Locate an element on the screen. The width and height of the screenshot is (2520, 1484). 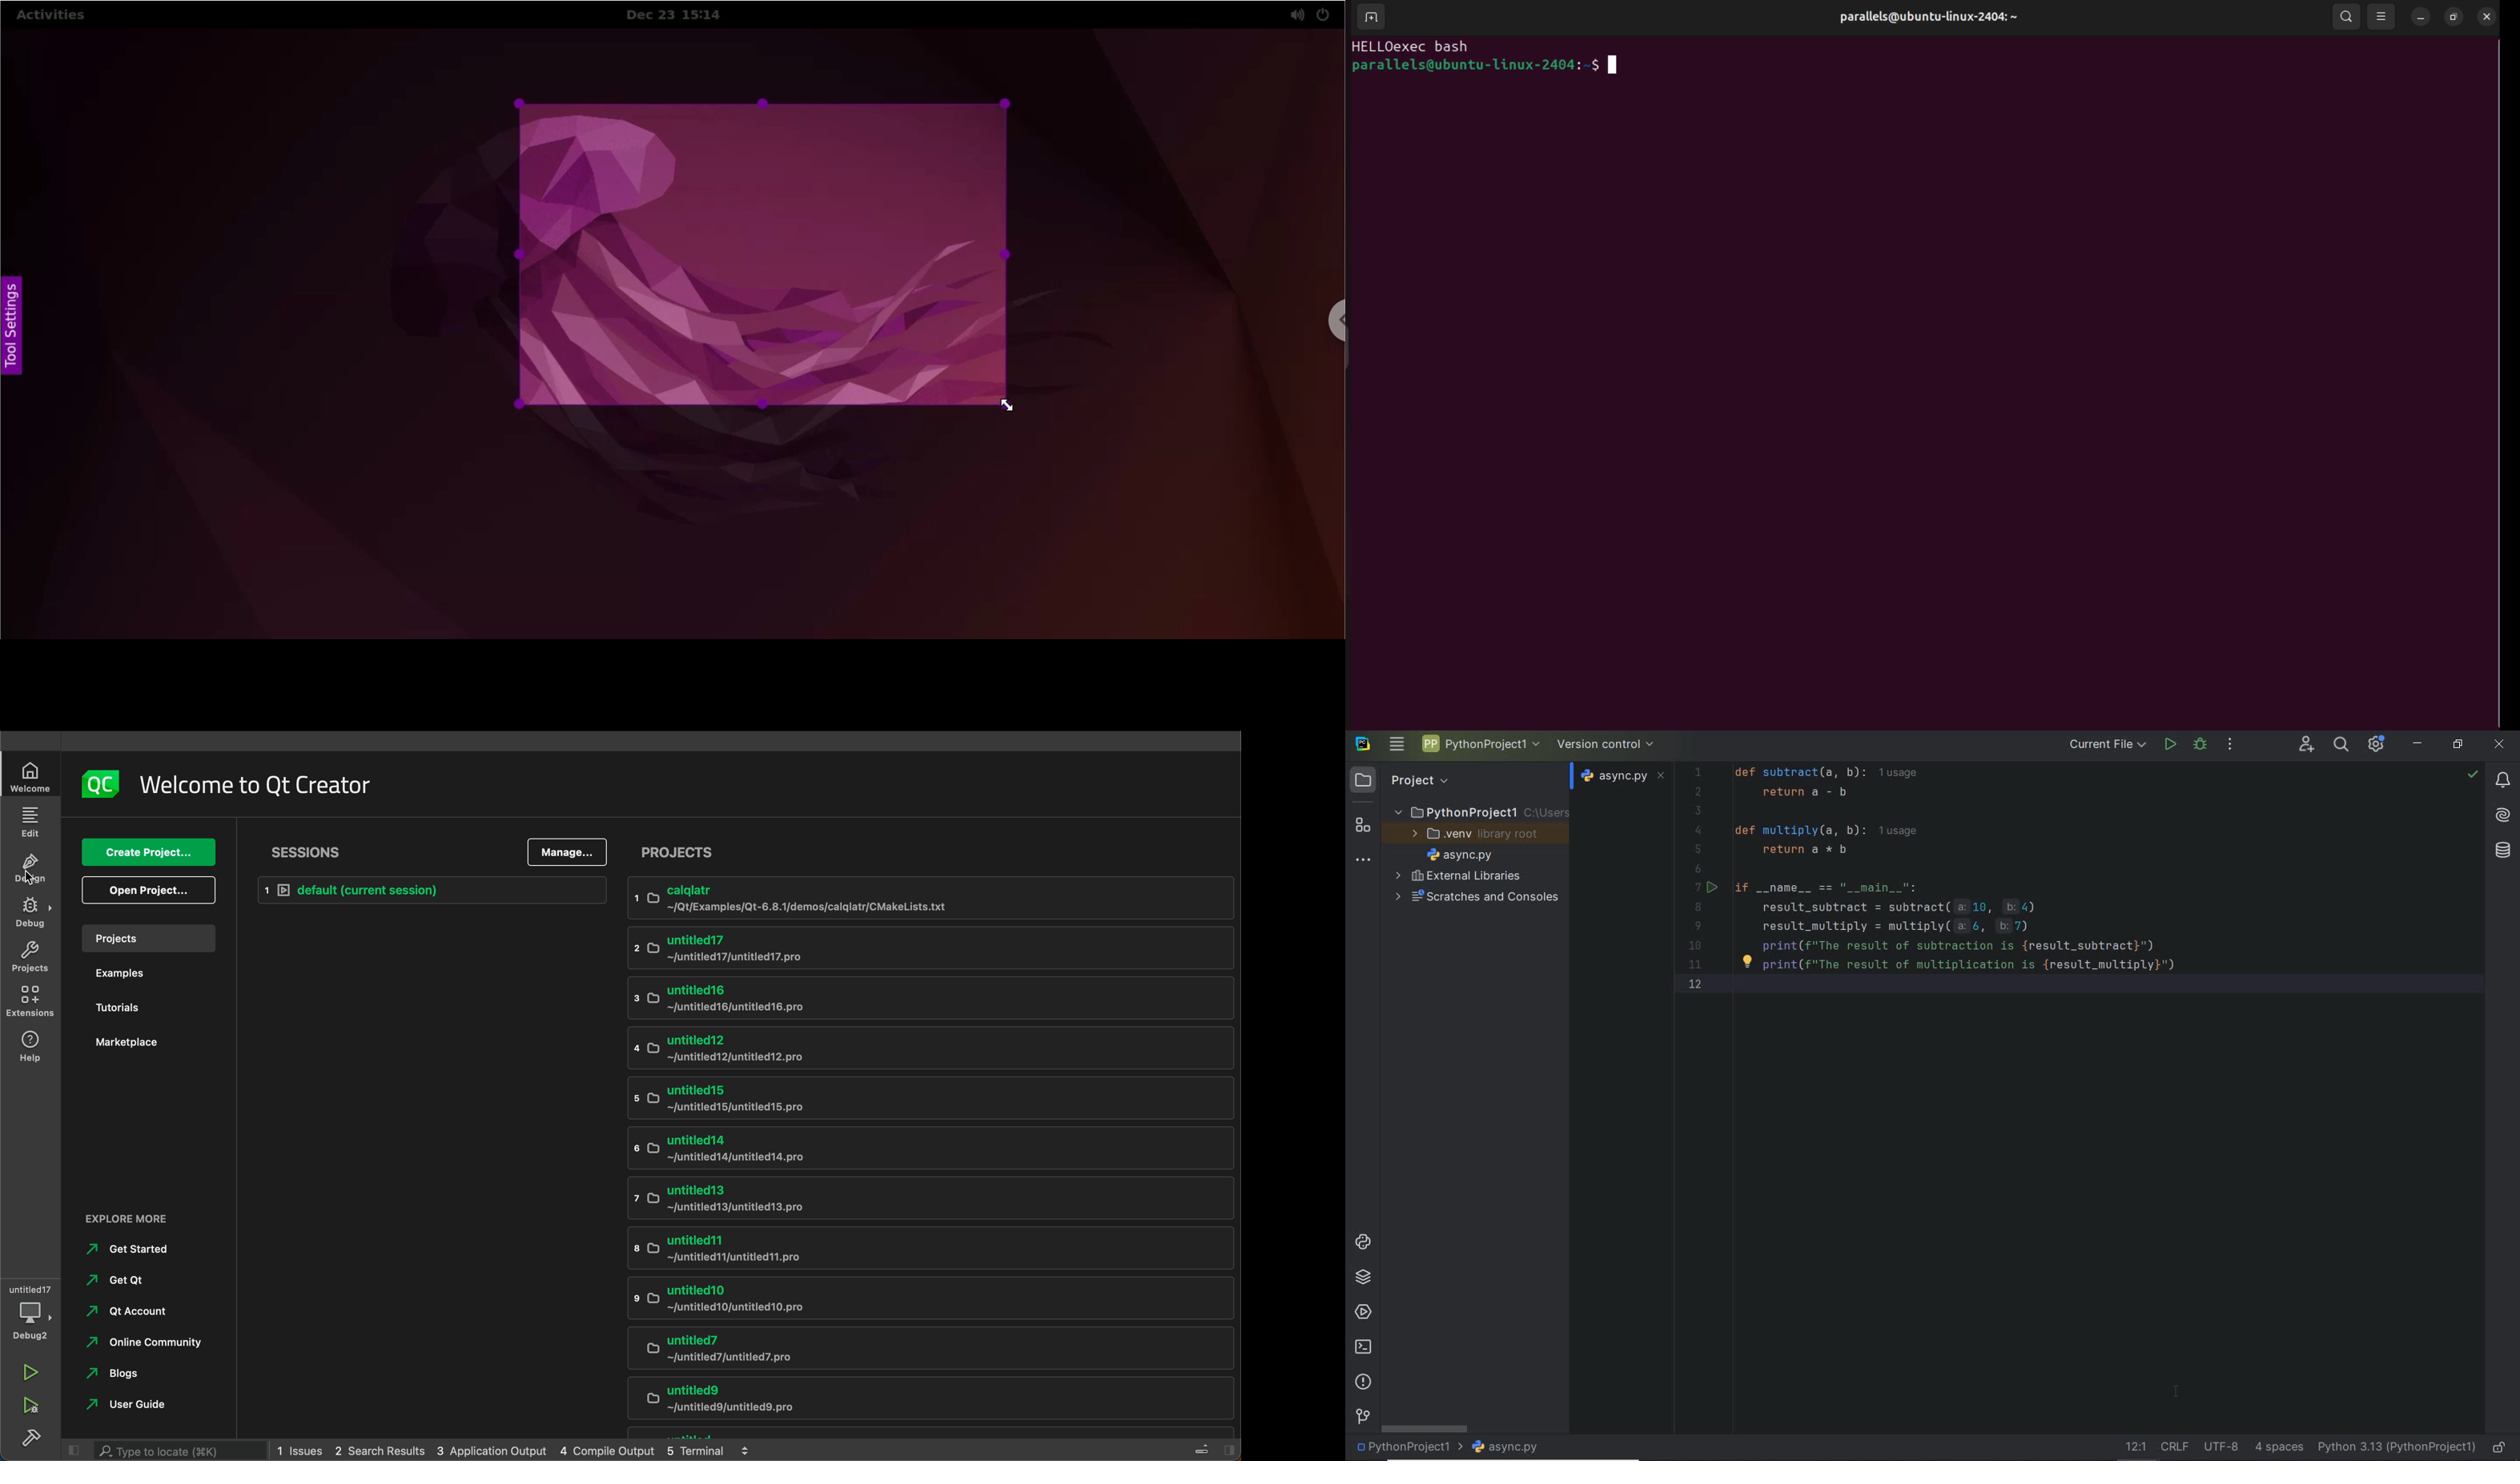
run and debug is located at coordinates (30, 1405).